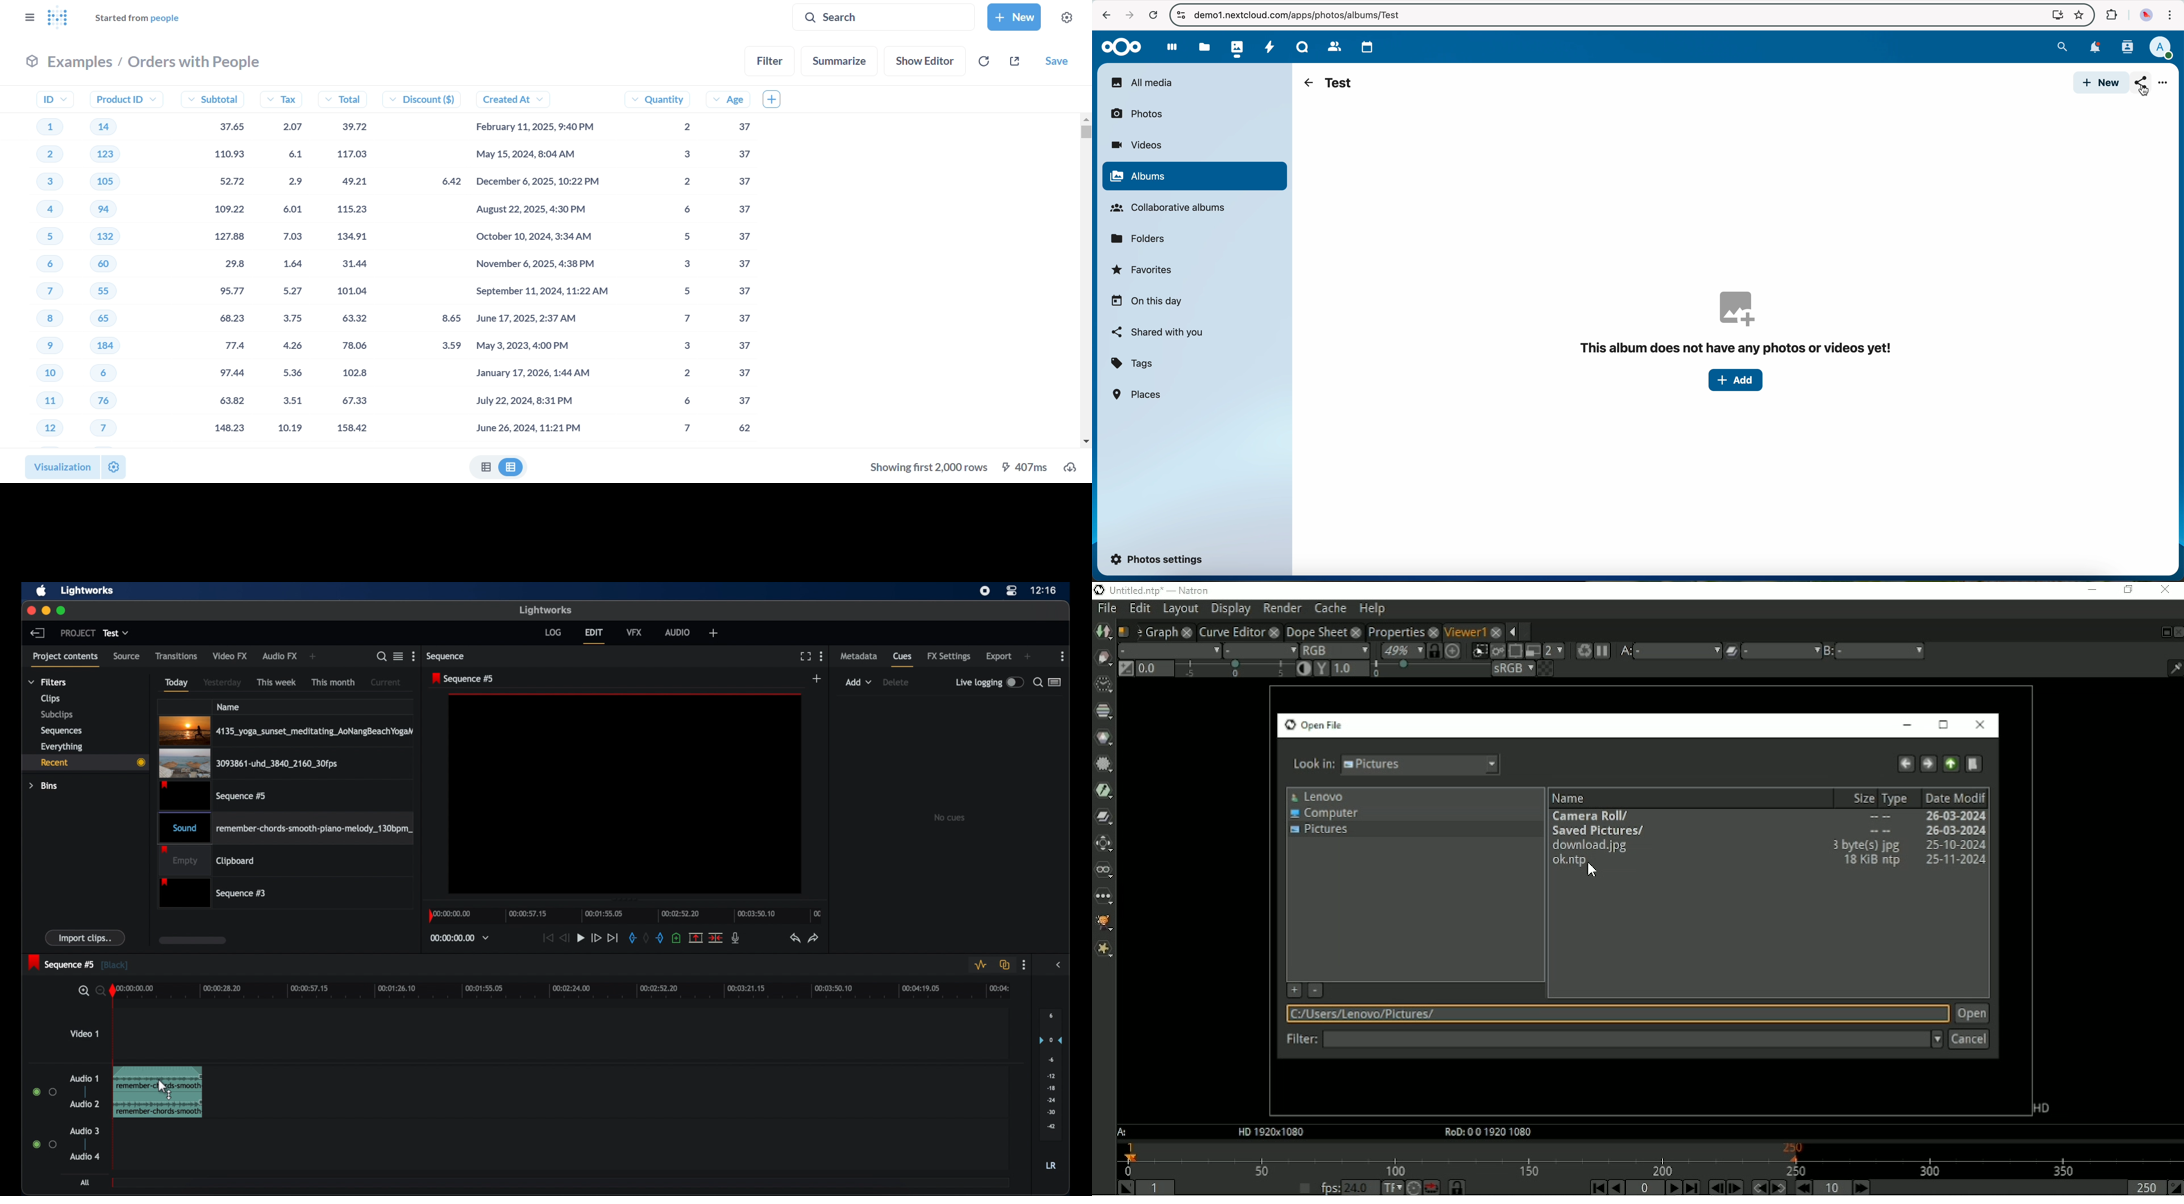 Image resolution: width=2184 pixels, height=1204 pixels. Describe the element at coordinates (175, 684) in the screenshot. I see `today` at that location.